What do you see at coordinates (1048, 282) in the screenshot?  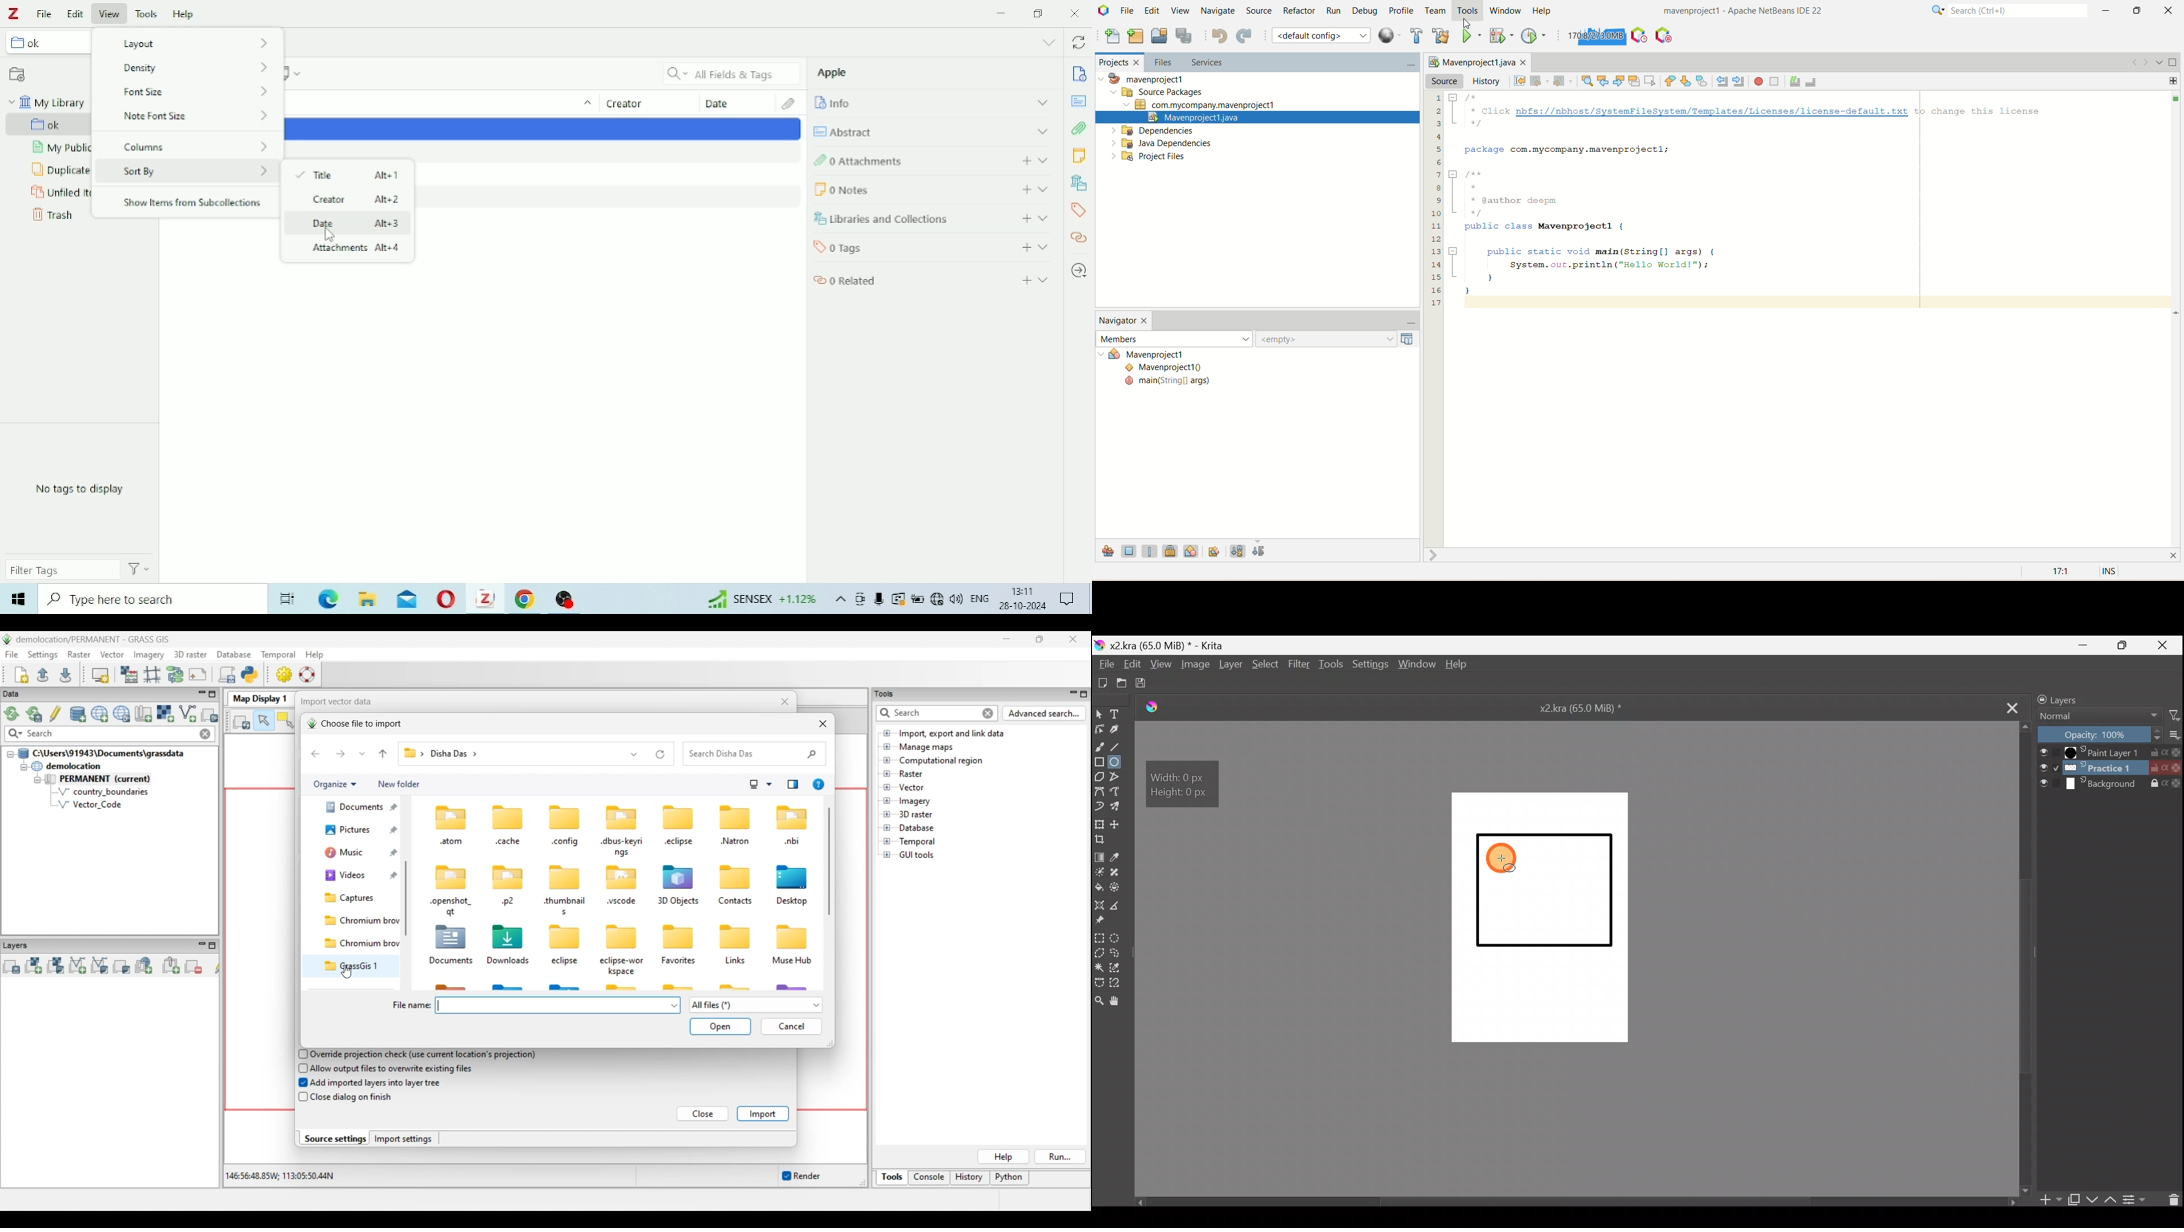 I see `expand` at bounding box center [1048, 282].